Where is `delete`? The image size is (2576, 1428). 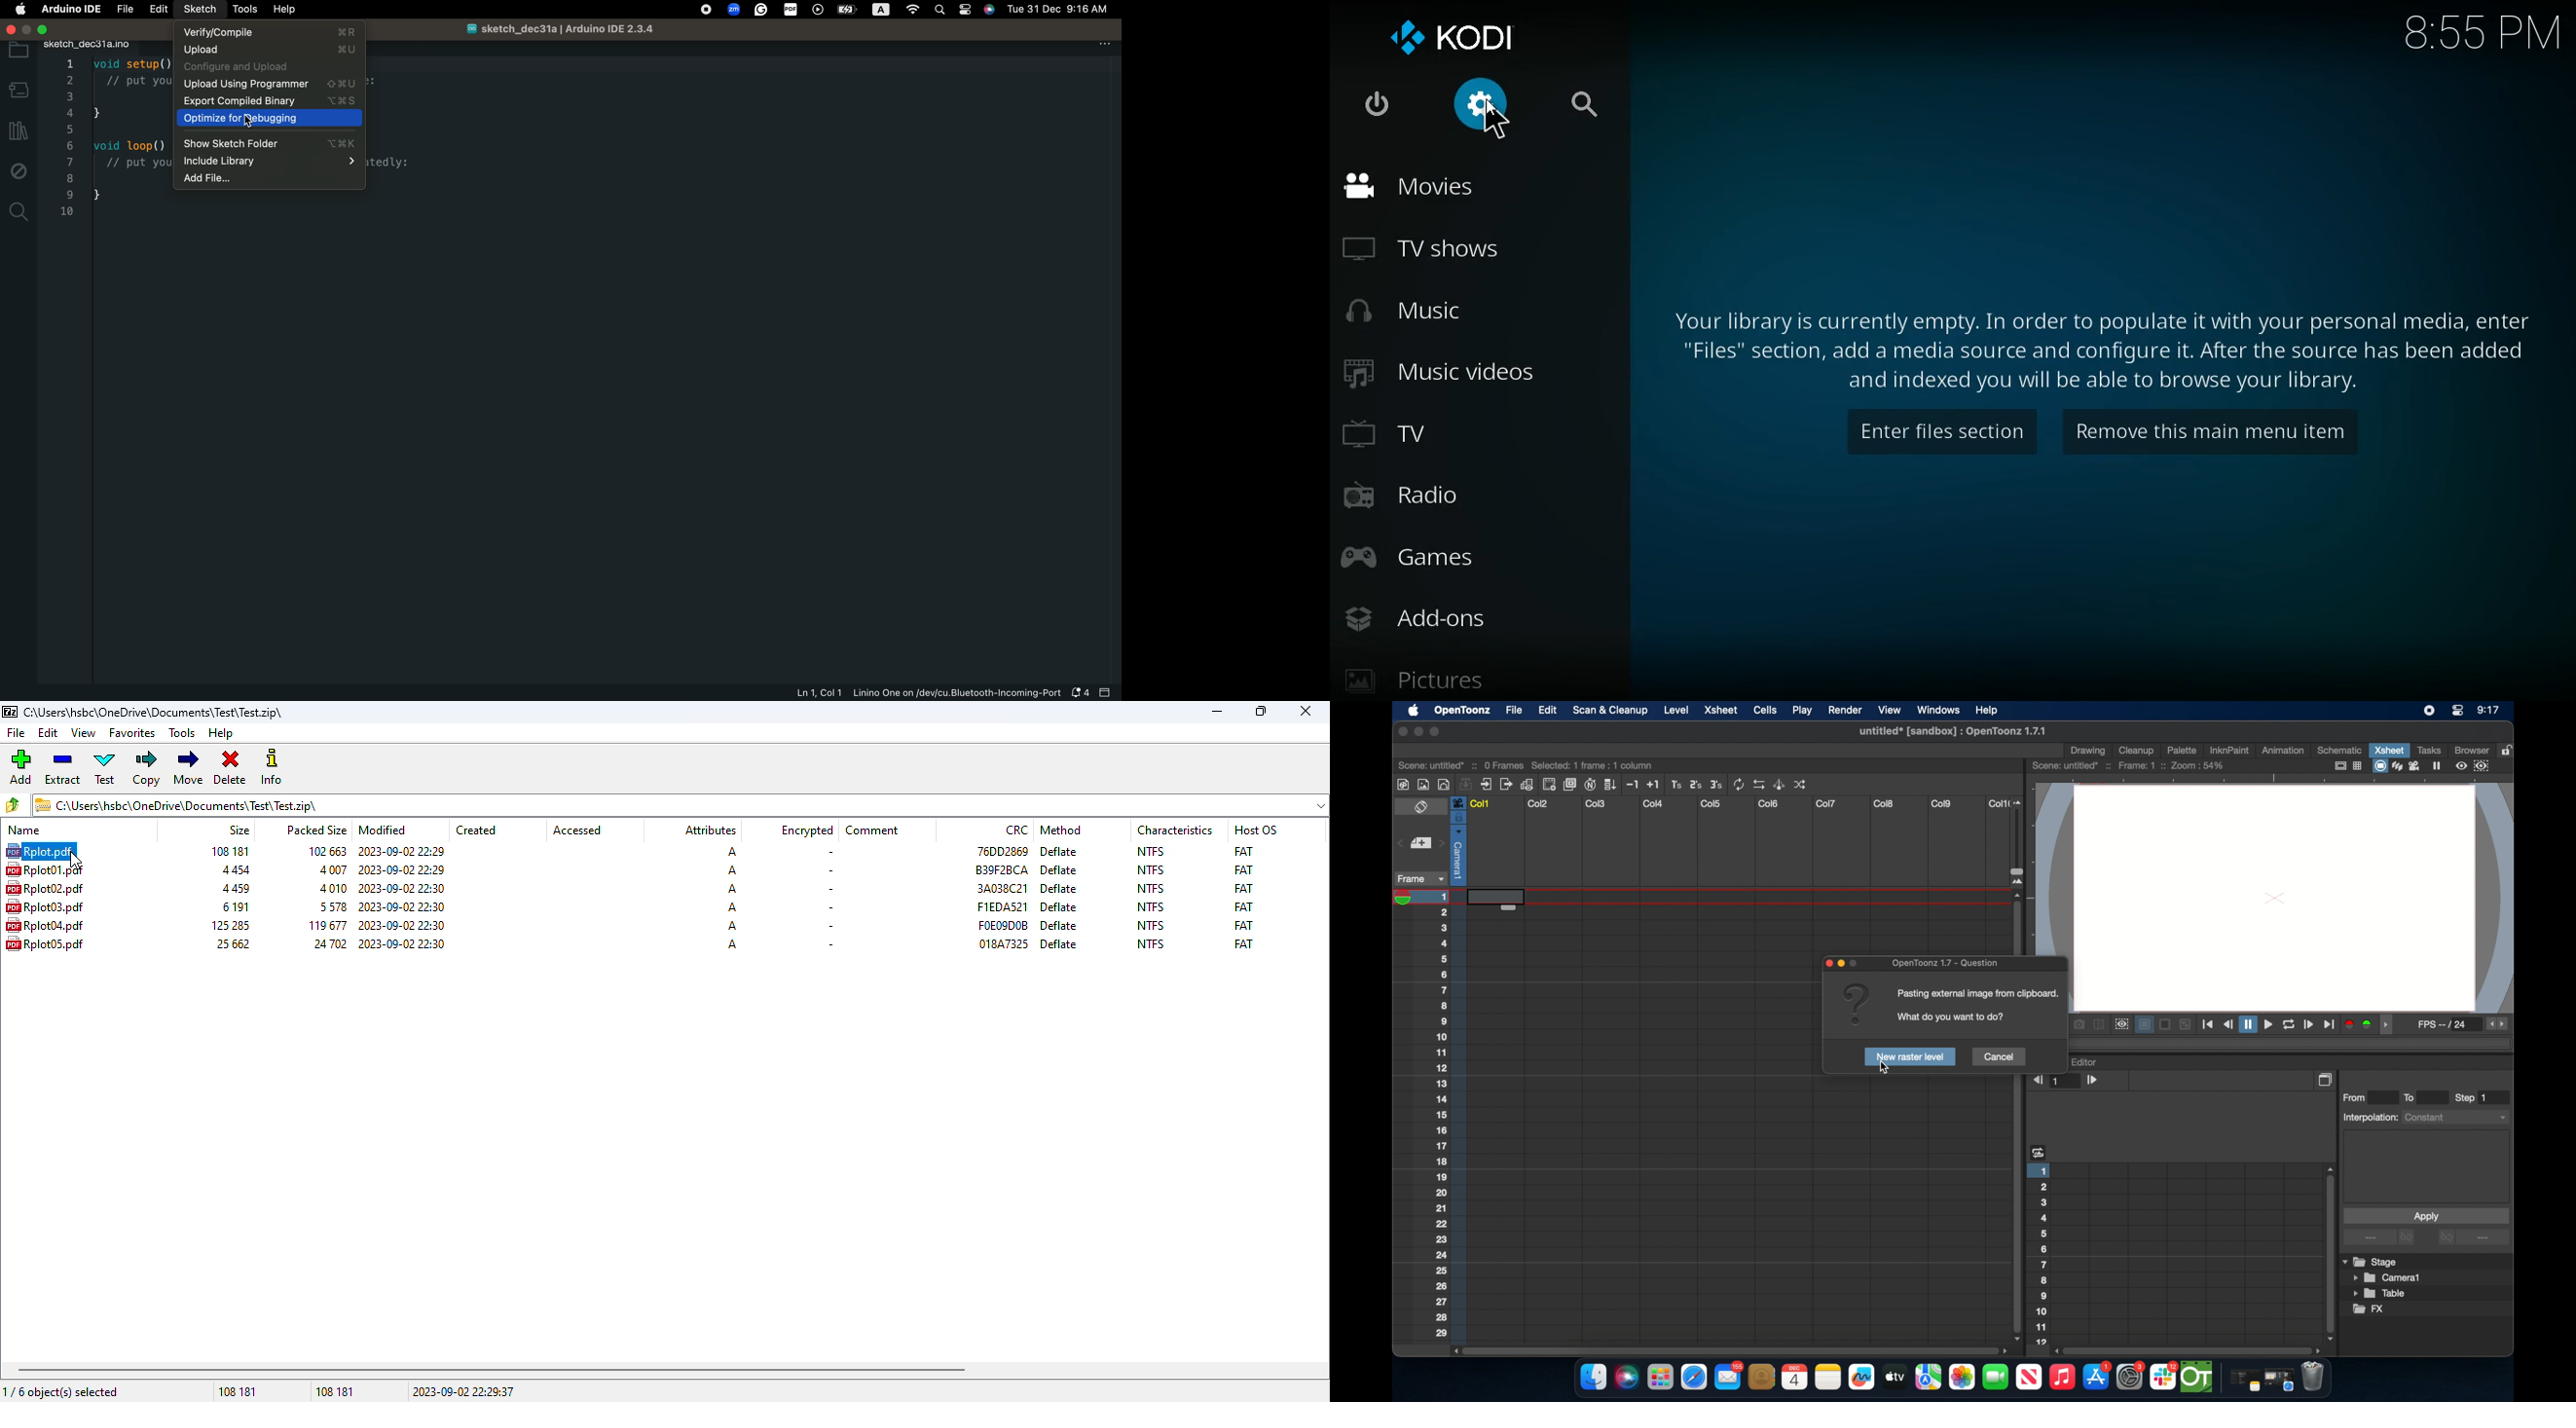
delete is located at coordinates (230, 768).